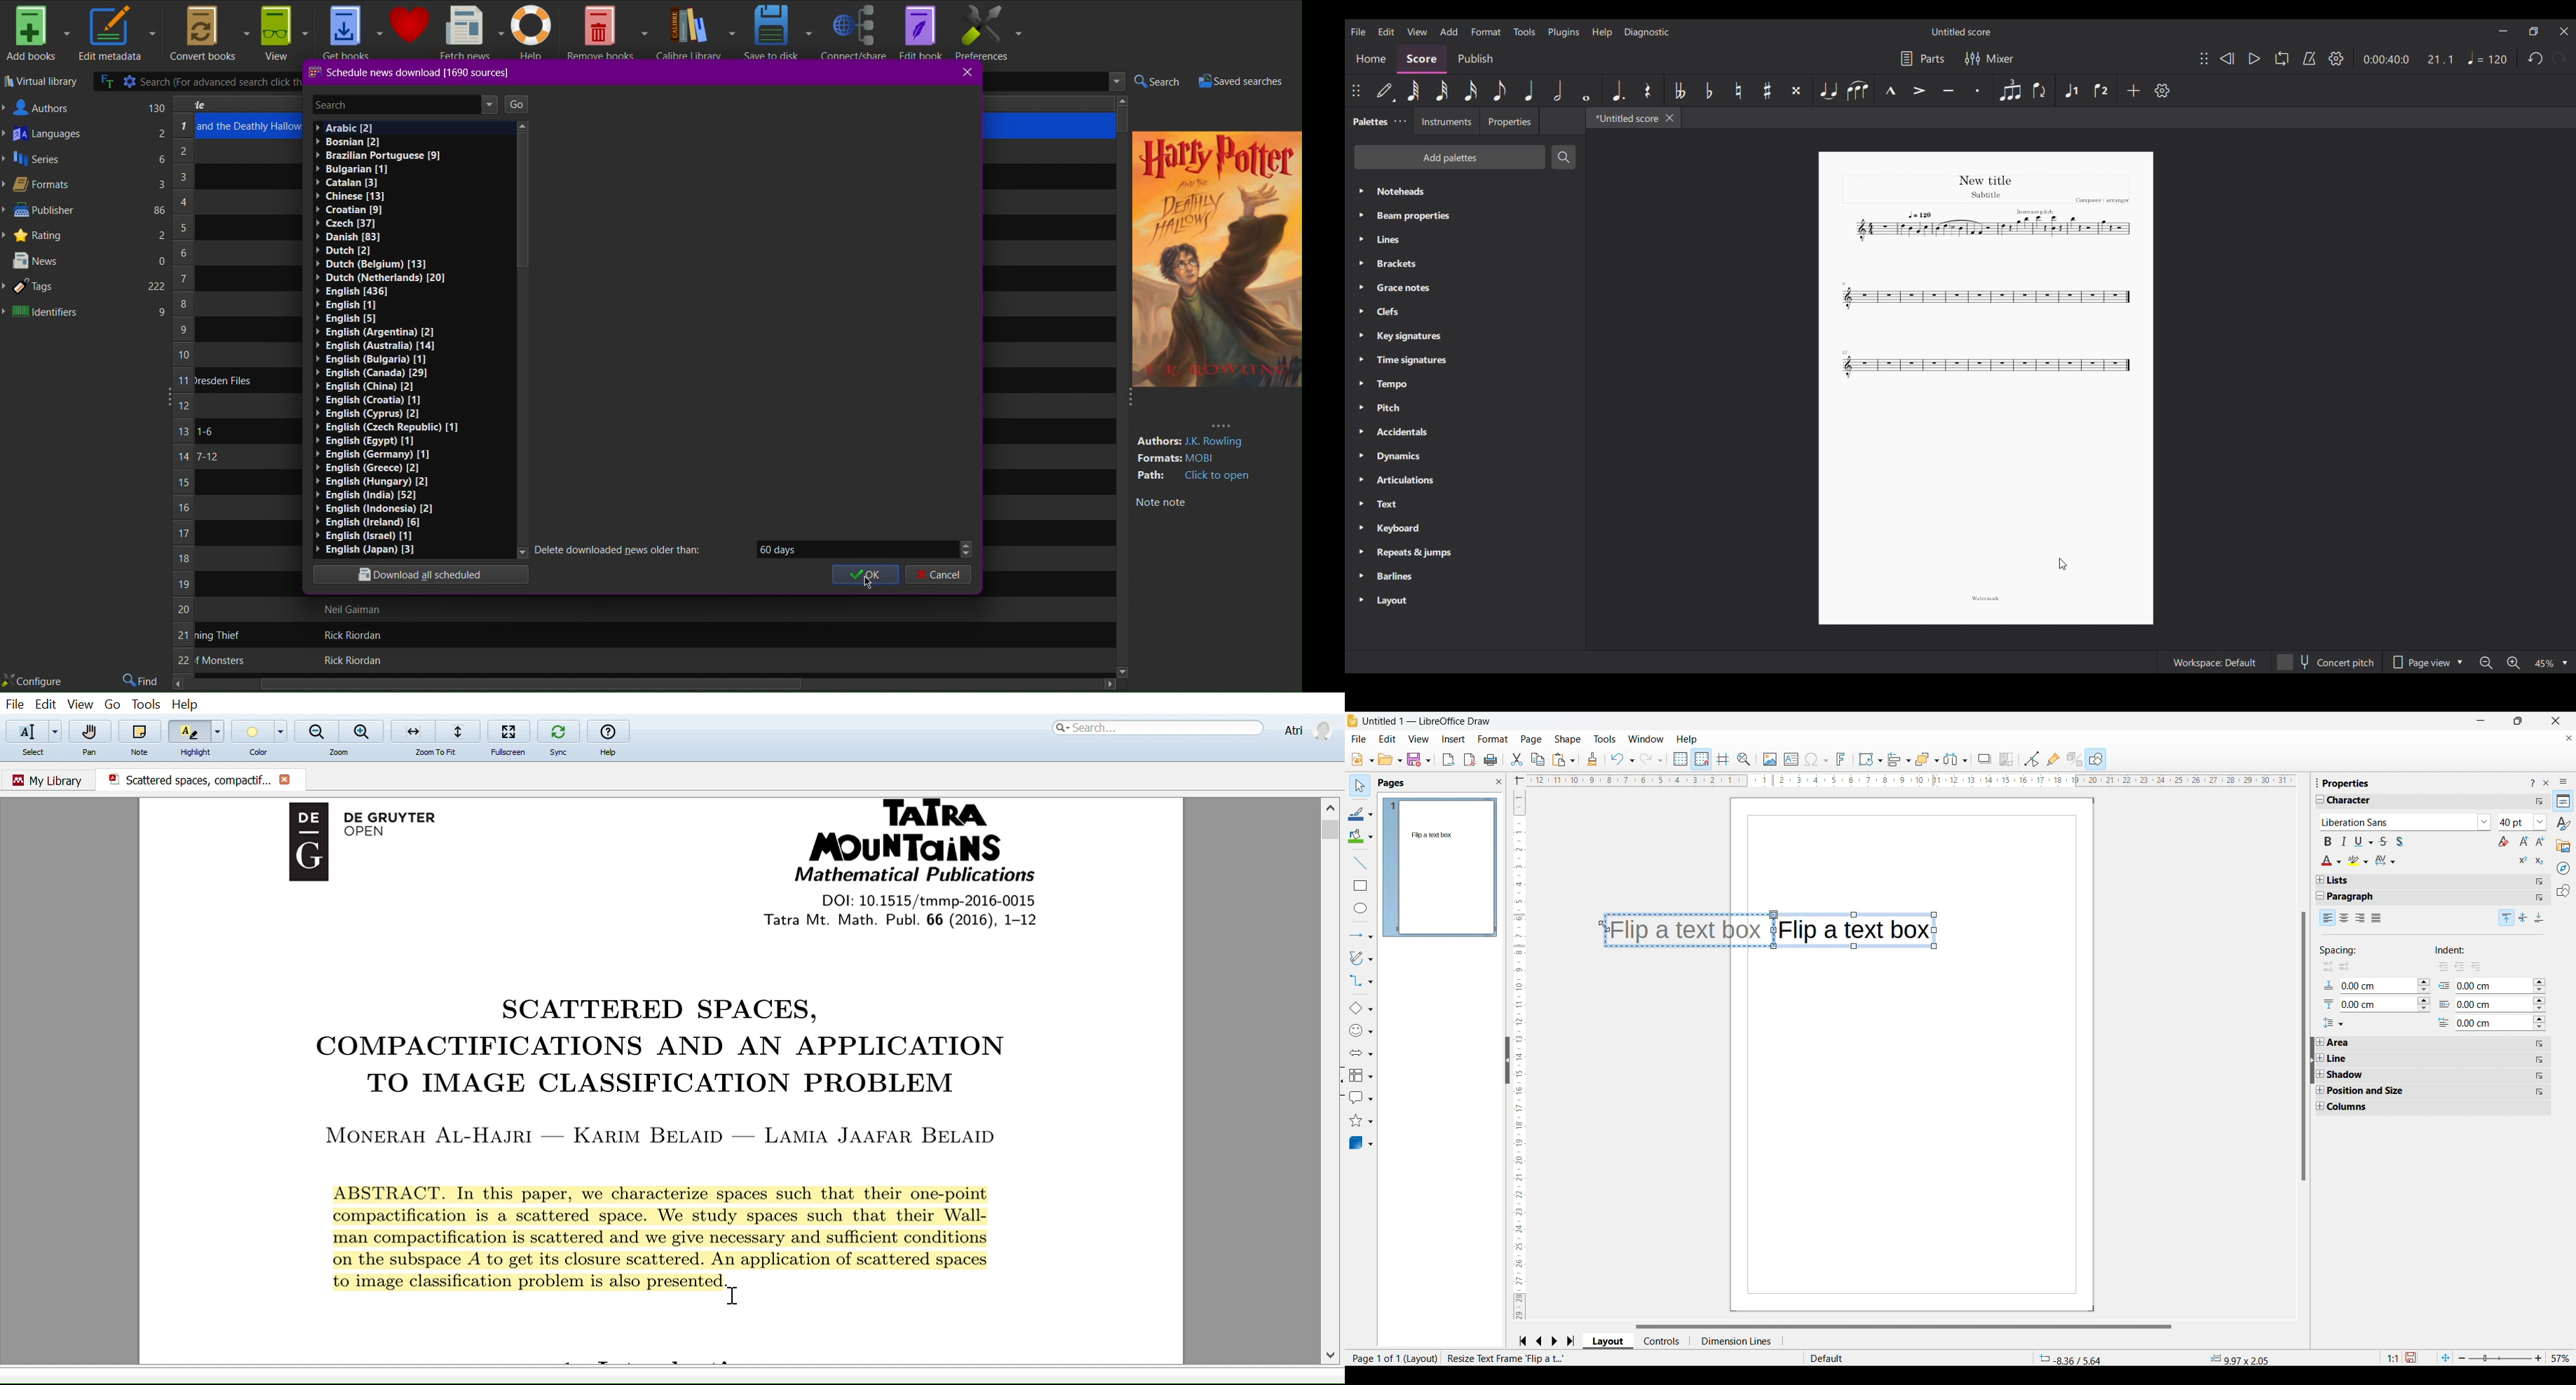  Describe the element at coordinates (2507, 918) in the screenshot. I see `Top alignment` at that location.